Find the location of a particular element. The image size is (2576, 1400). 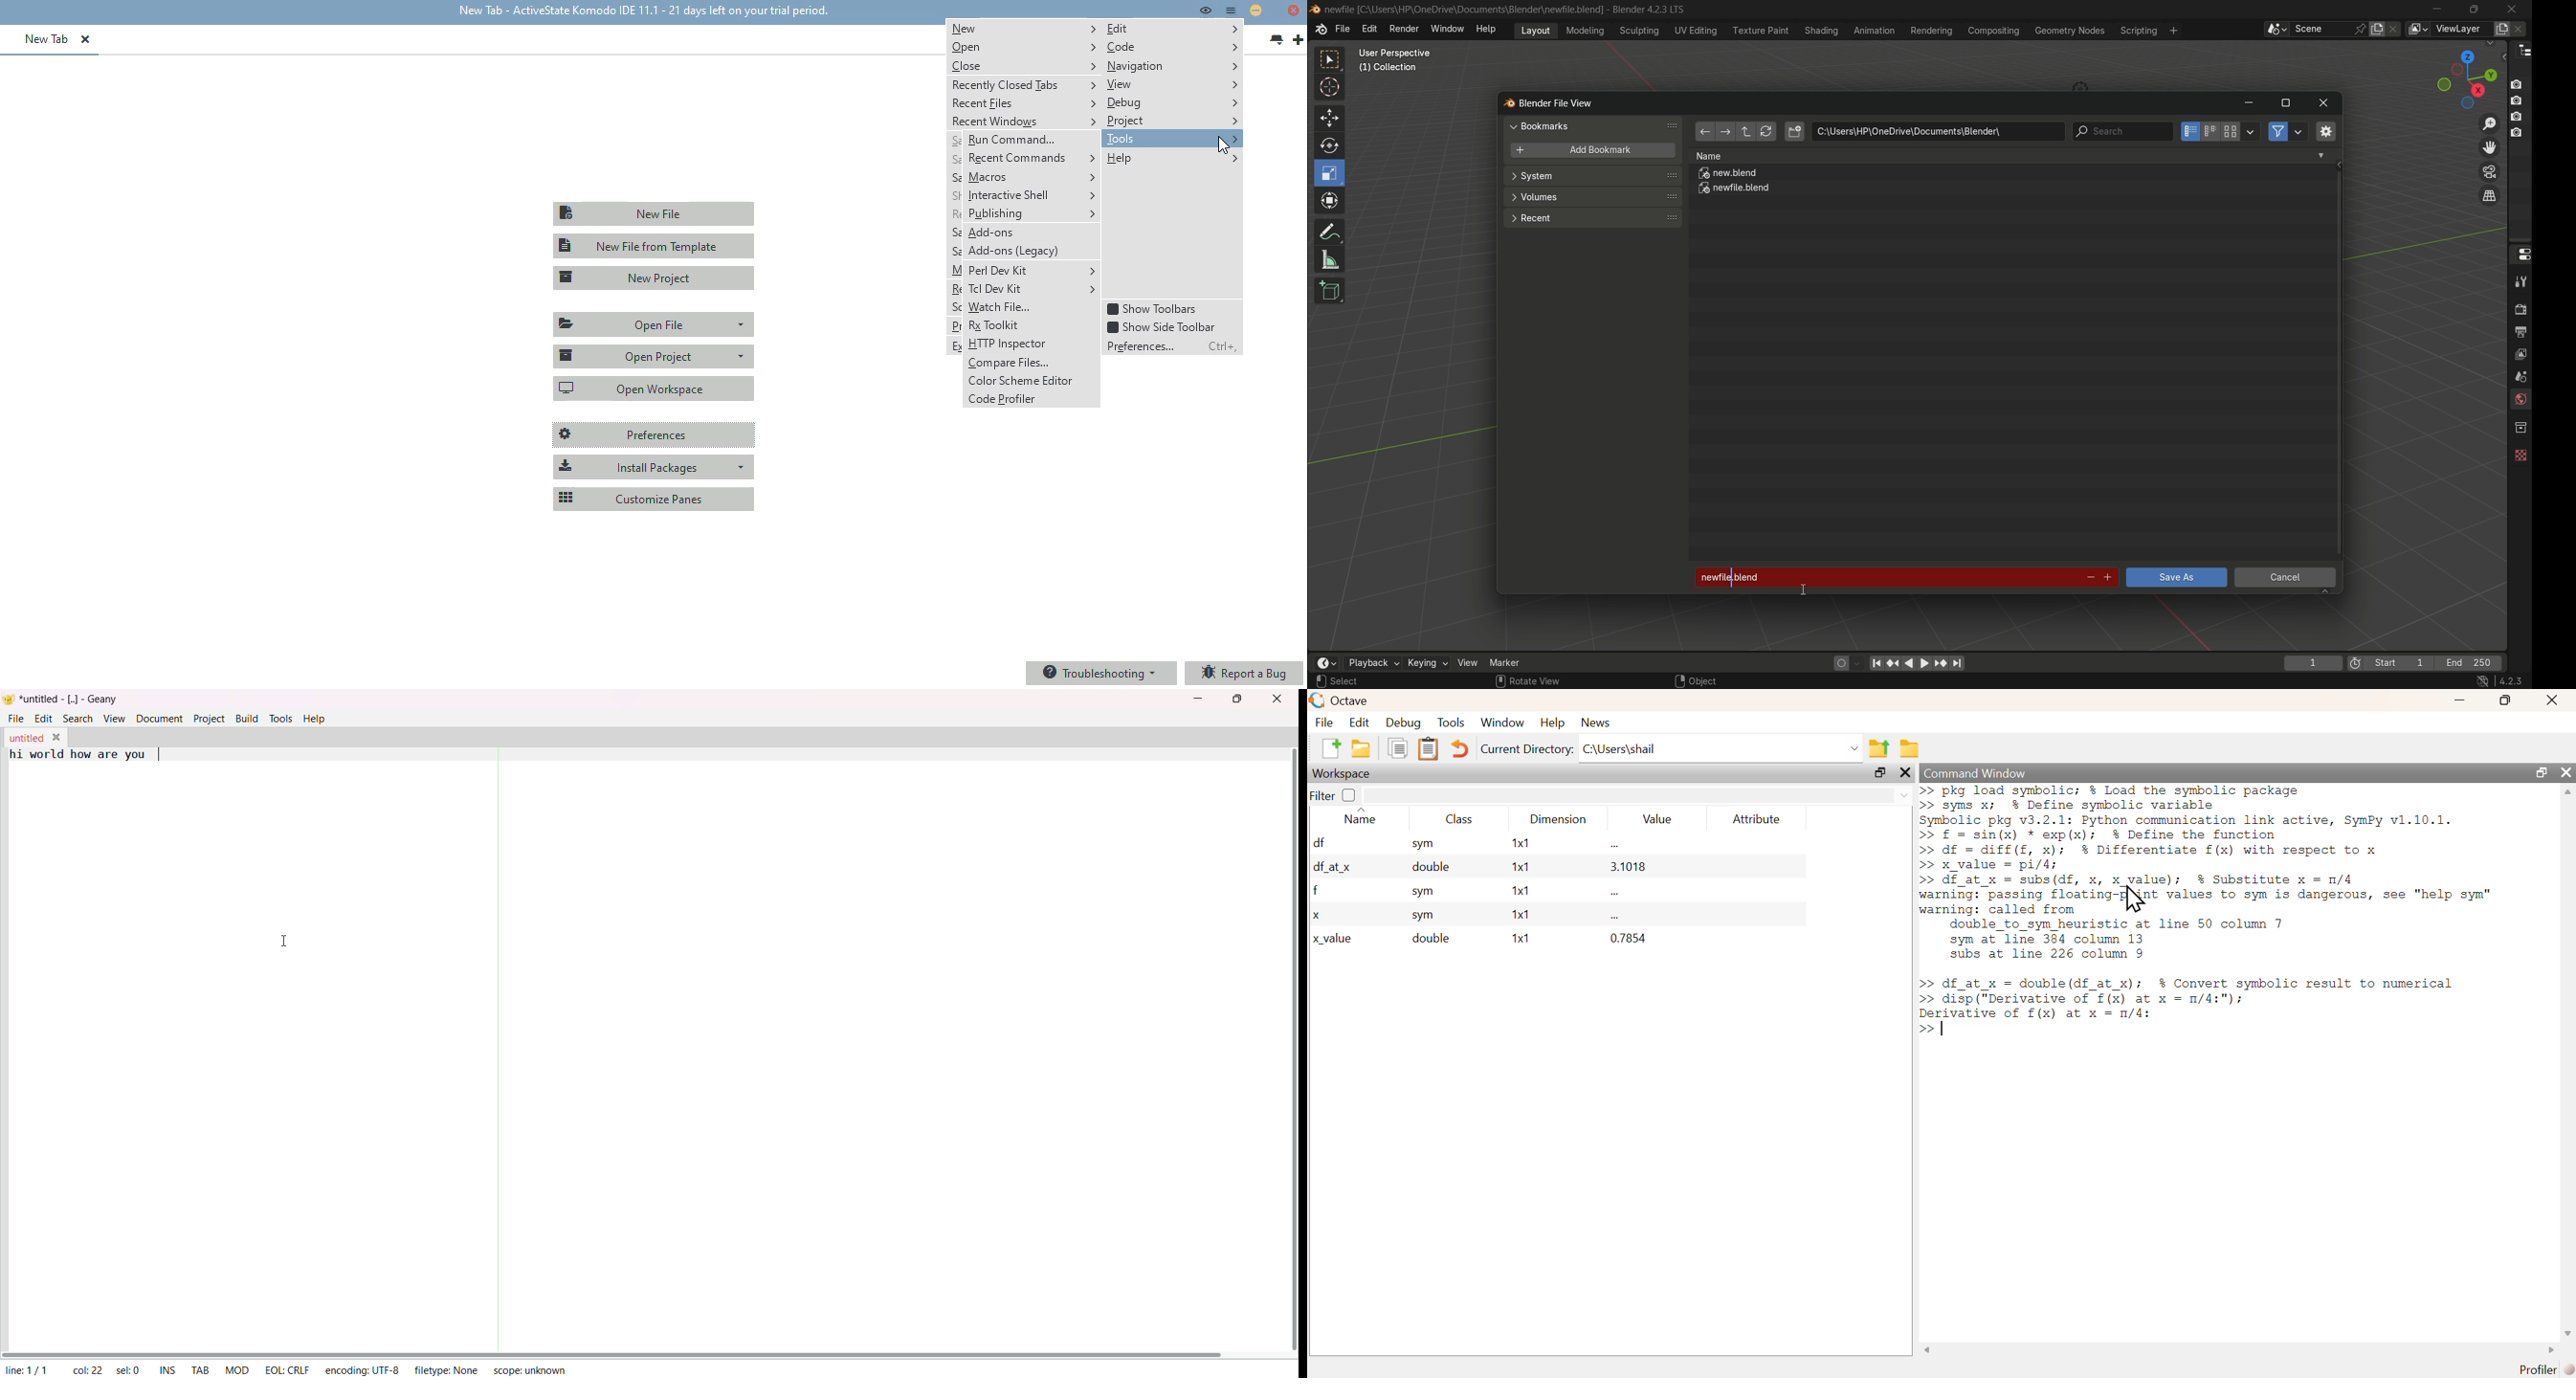

Debug is located at coordinates (1402, 723).